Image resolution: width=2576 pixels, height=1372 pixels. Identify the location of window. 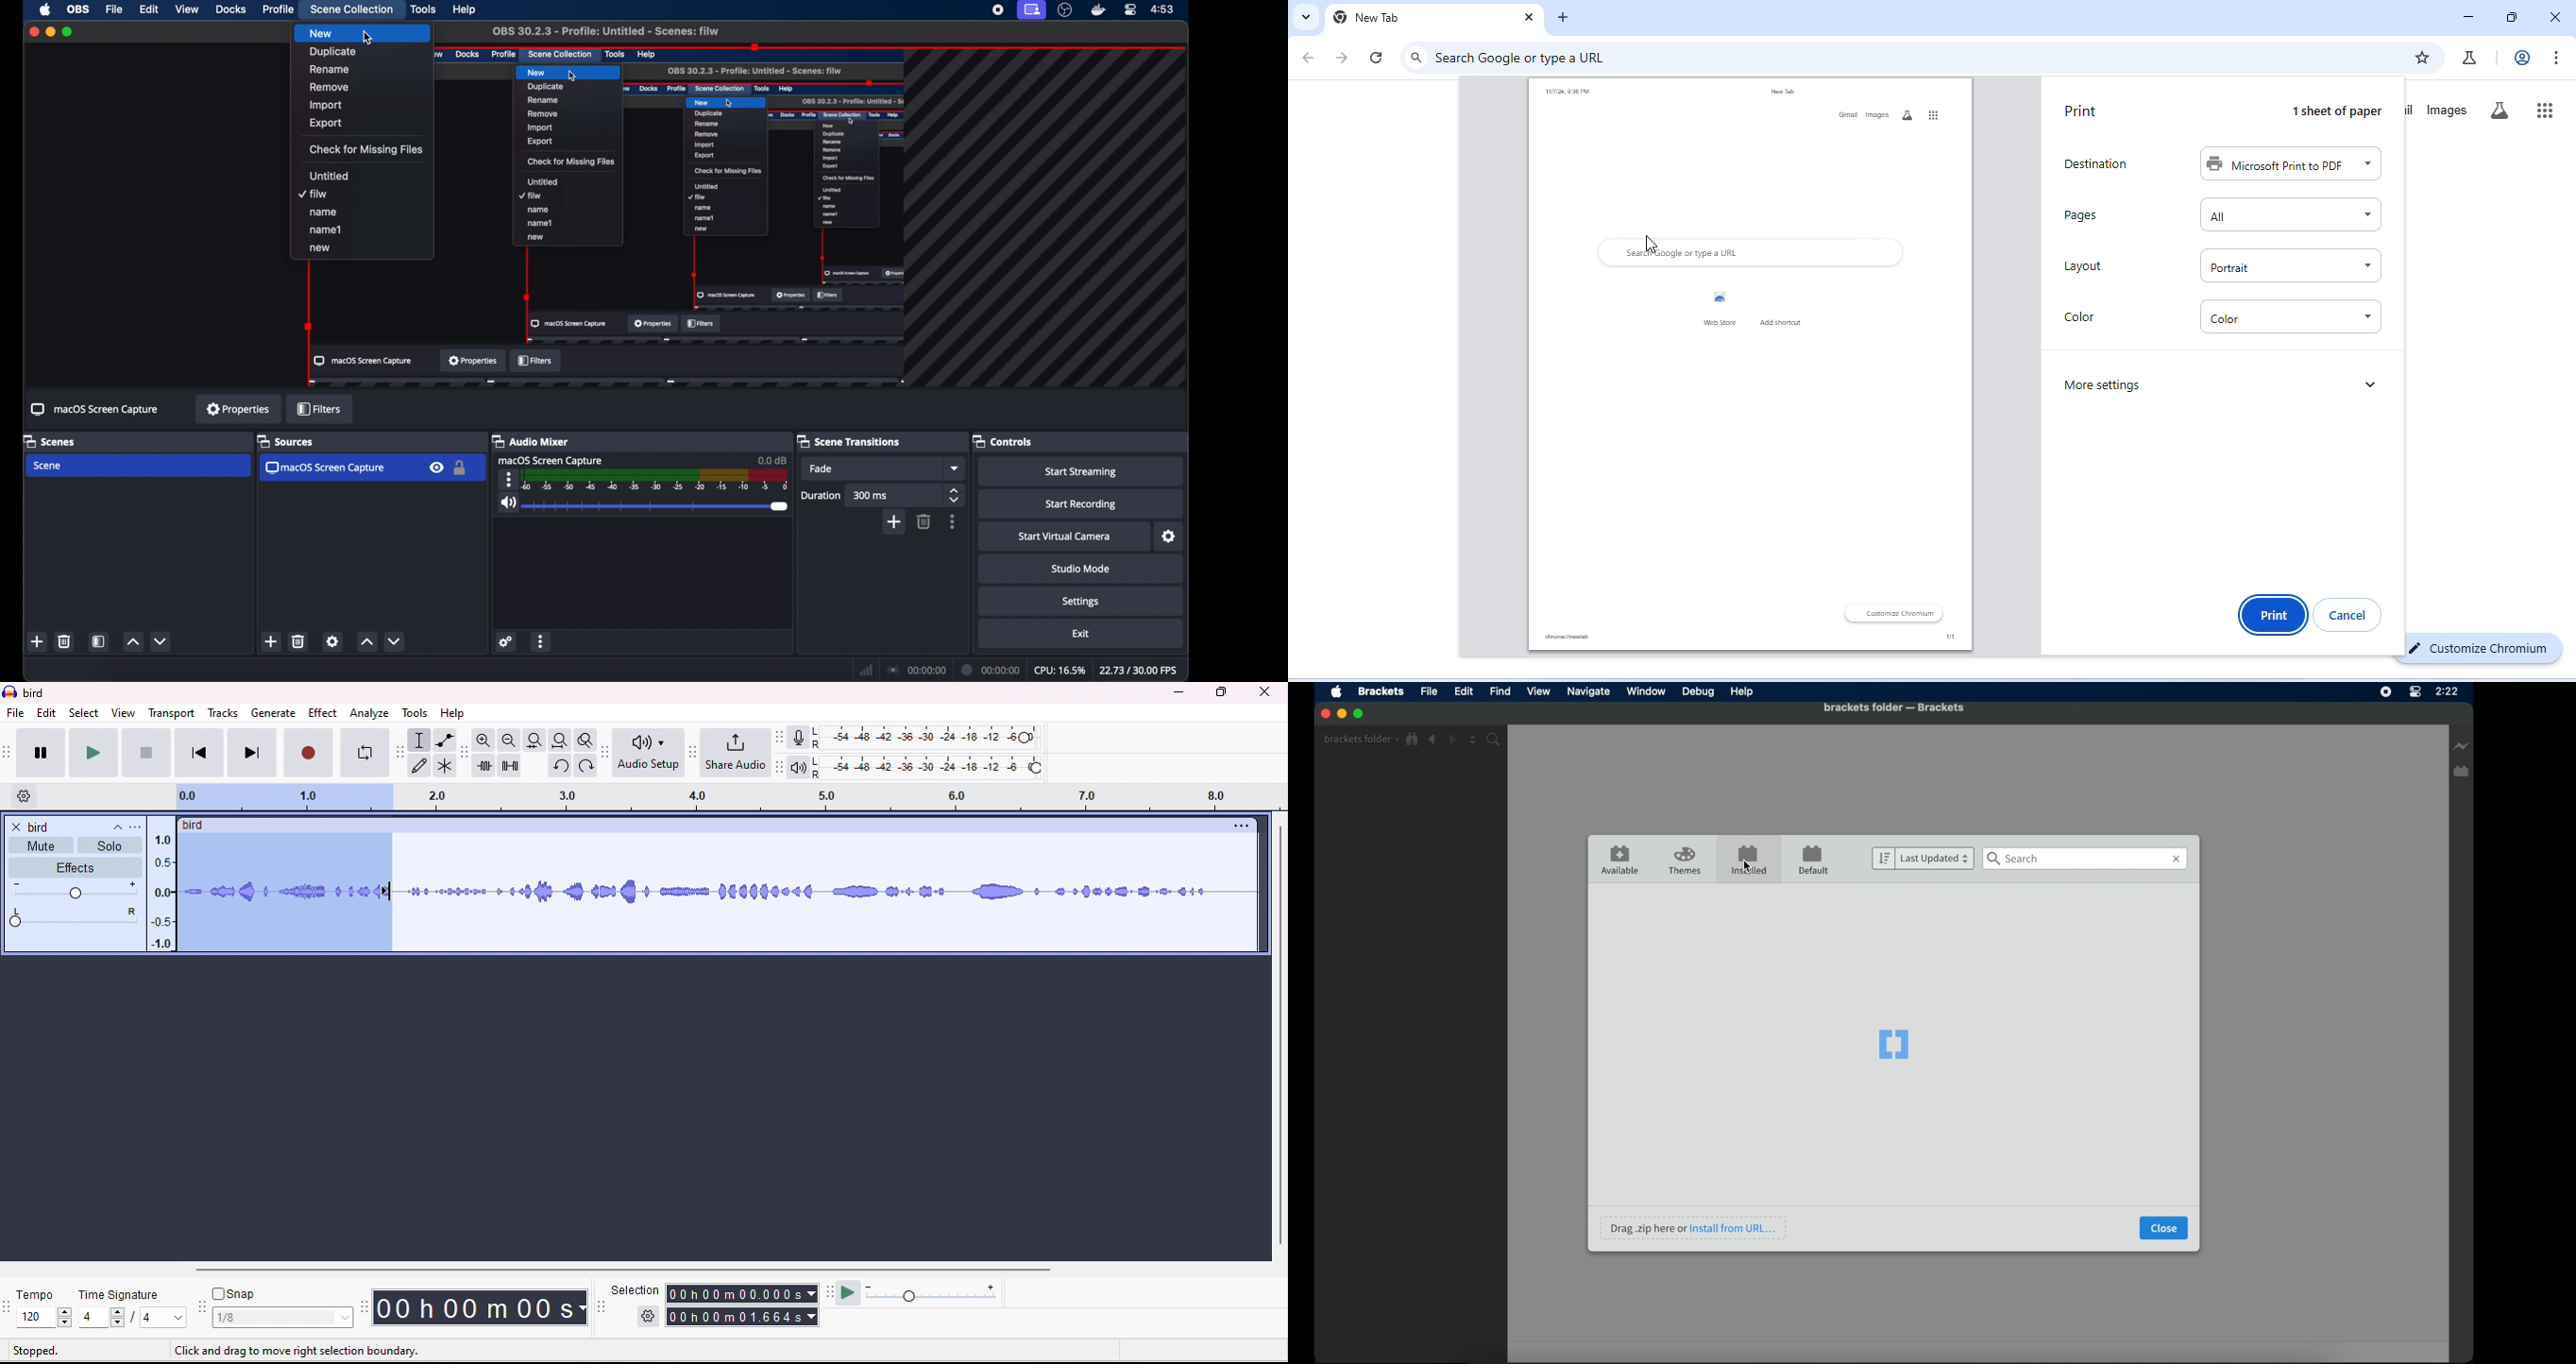
(1646, 691).